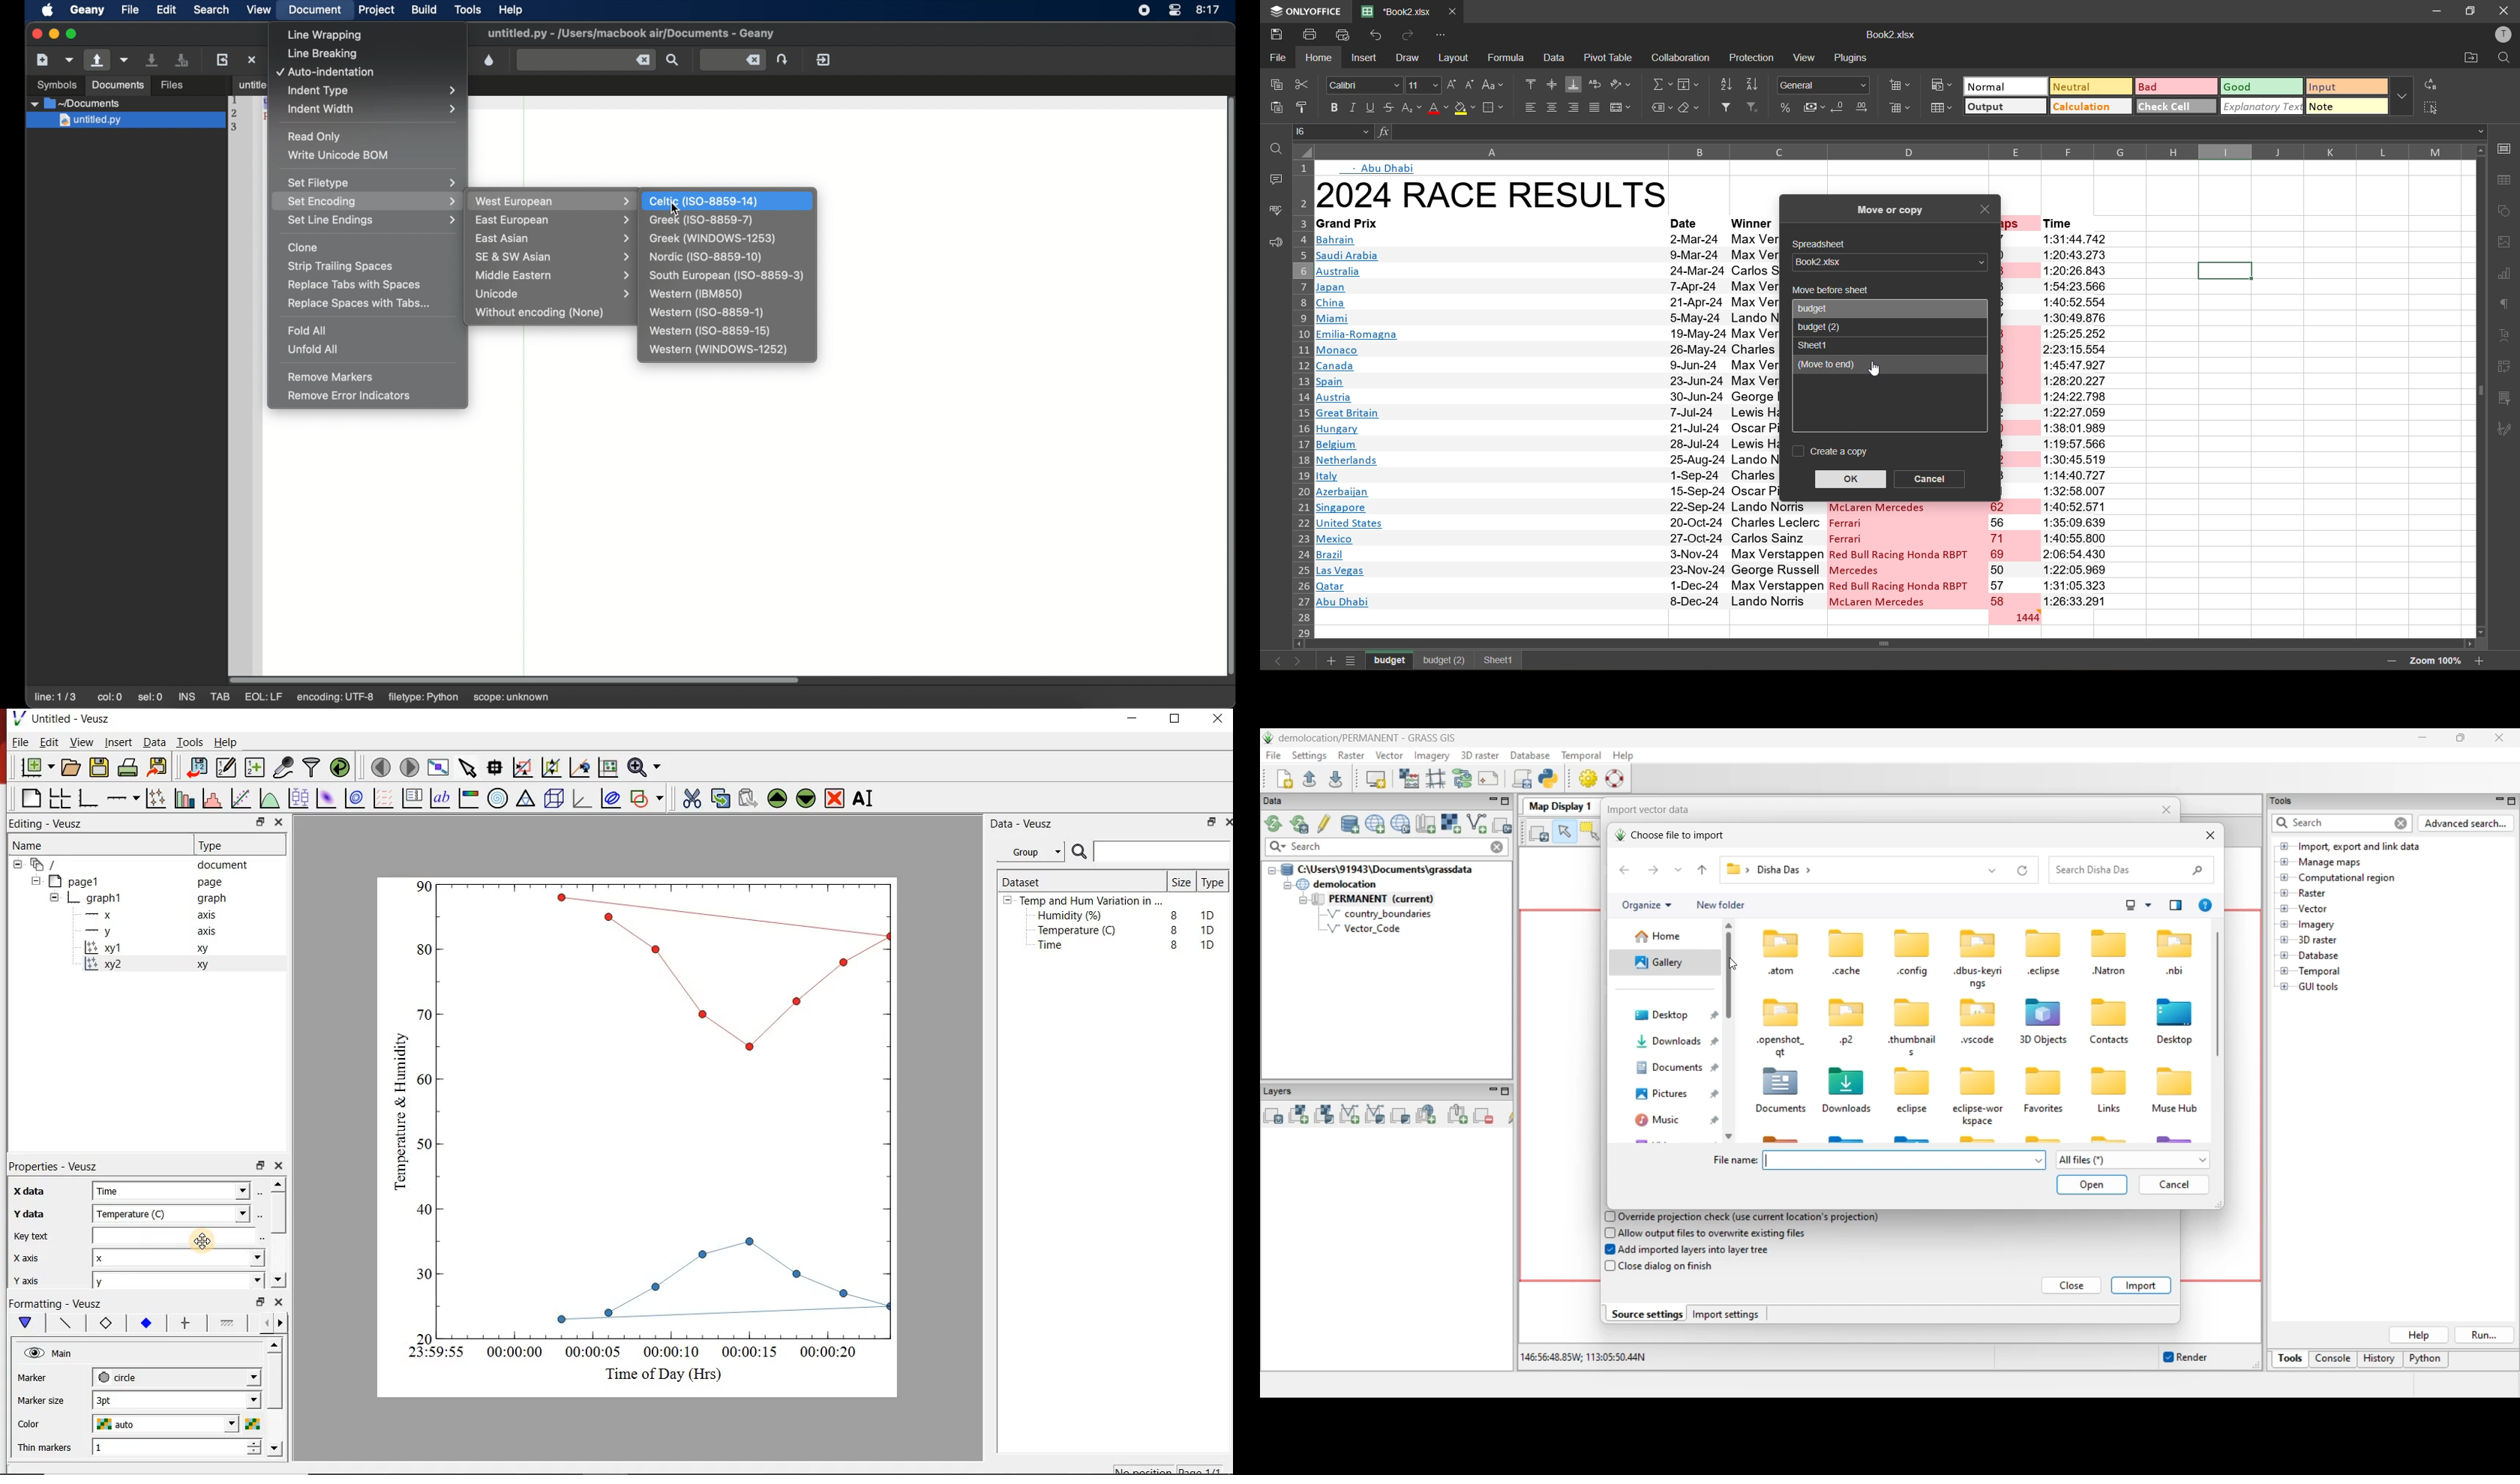  What do you see at coordinates (211, 916) in the screenshot?
I see `axis` at bounding box center [211, 916].